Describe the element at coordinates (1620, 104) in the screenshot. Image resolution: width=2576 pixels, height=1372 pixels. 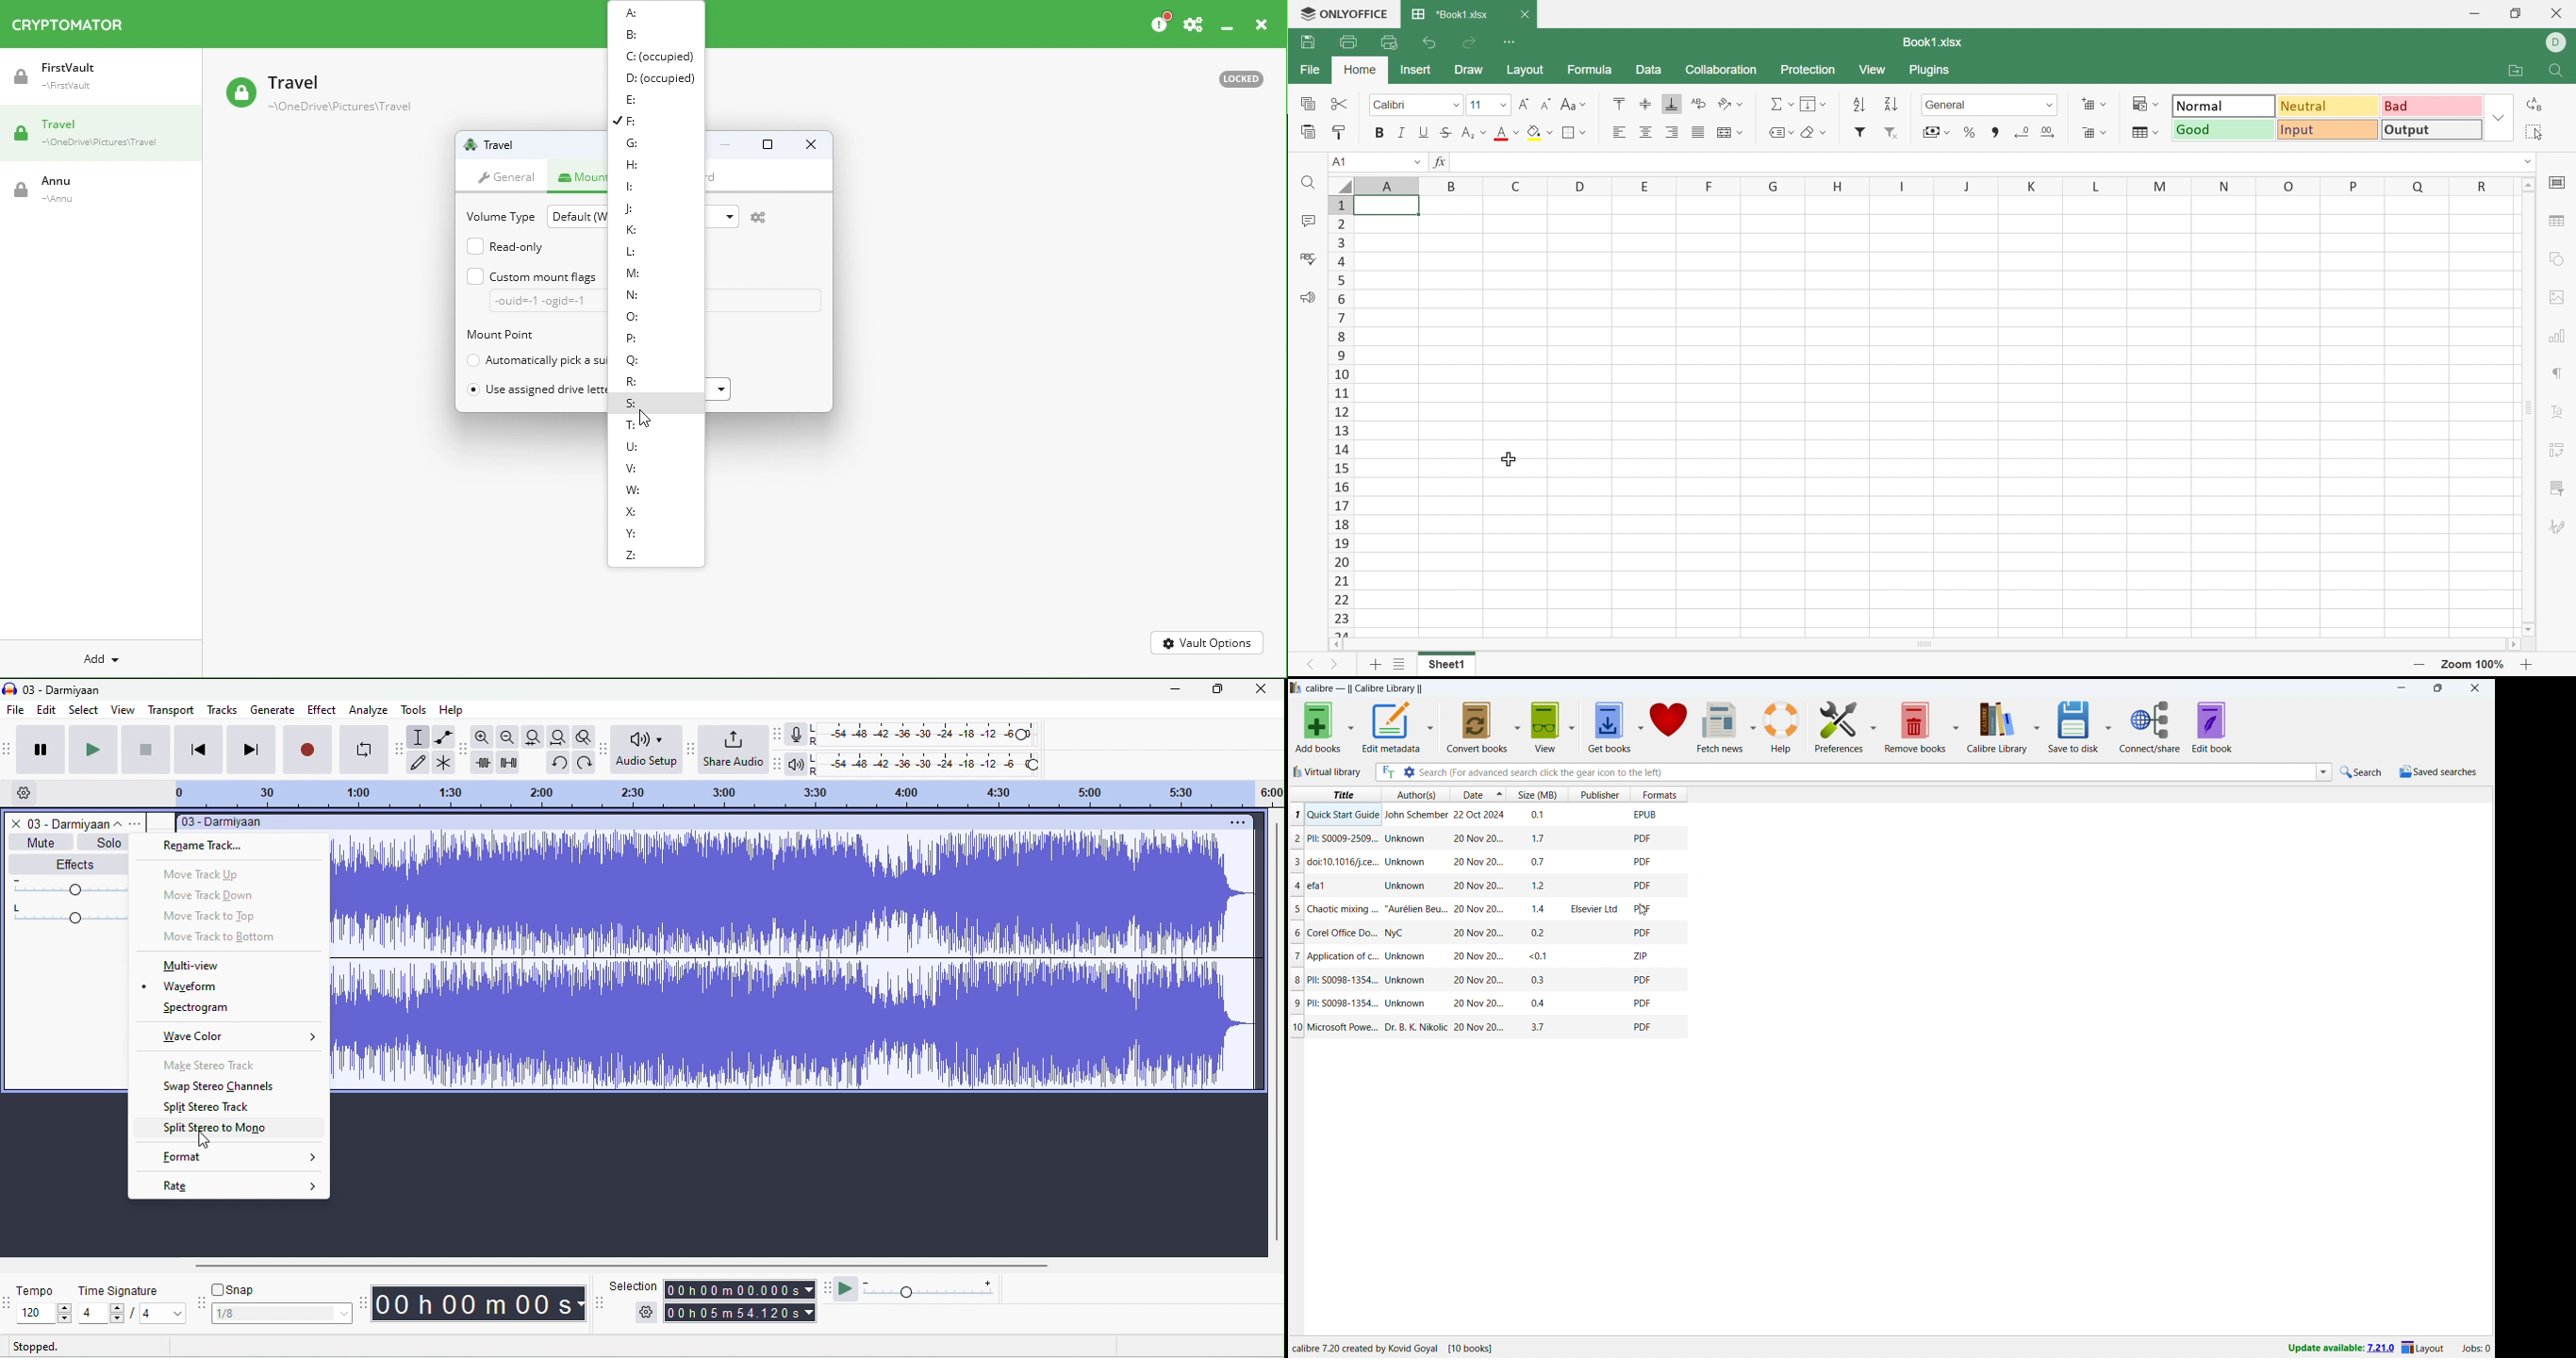
I see `Align Top` at that location.